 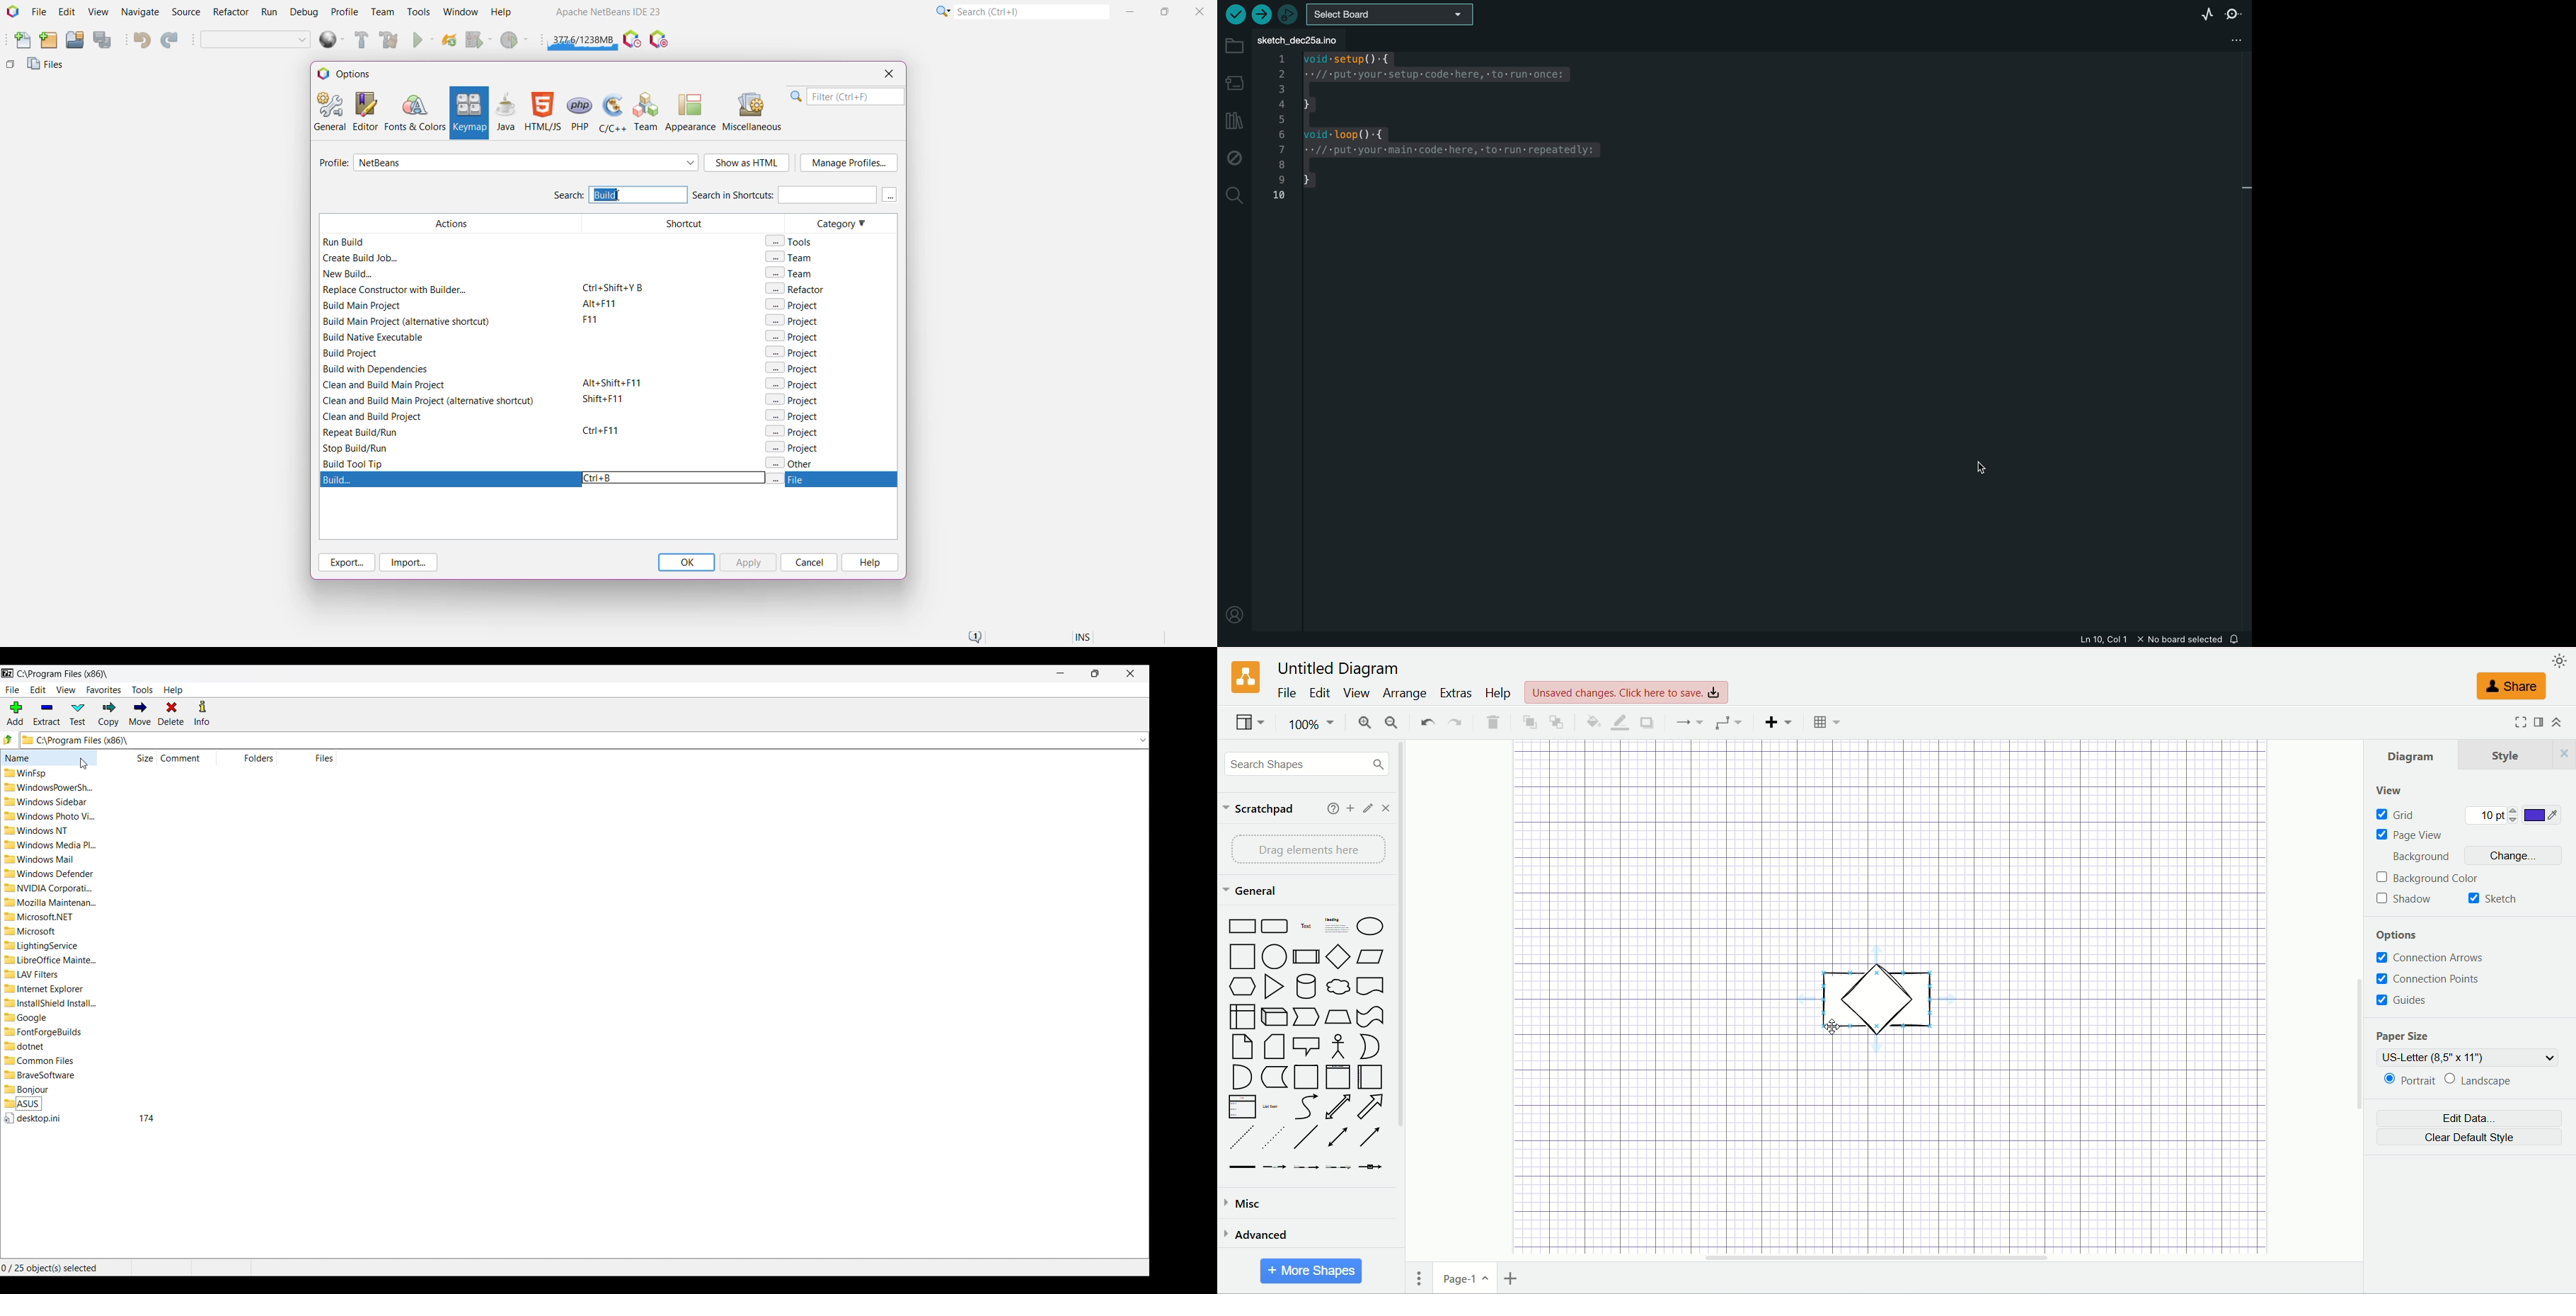 I want to click on pages, so click(x=1422, y=1276).